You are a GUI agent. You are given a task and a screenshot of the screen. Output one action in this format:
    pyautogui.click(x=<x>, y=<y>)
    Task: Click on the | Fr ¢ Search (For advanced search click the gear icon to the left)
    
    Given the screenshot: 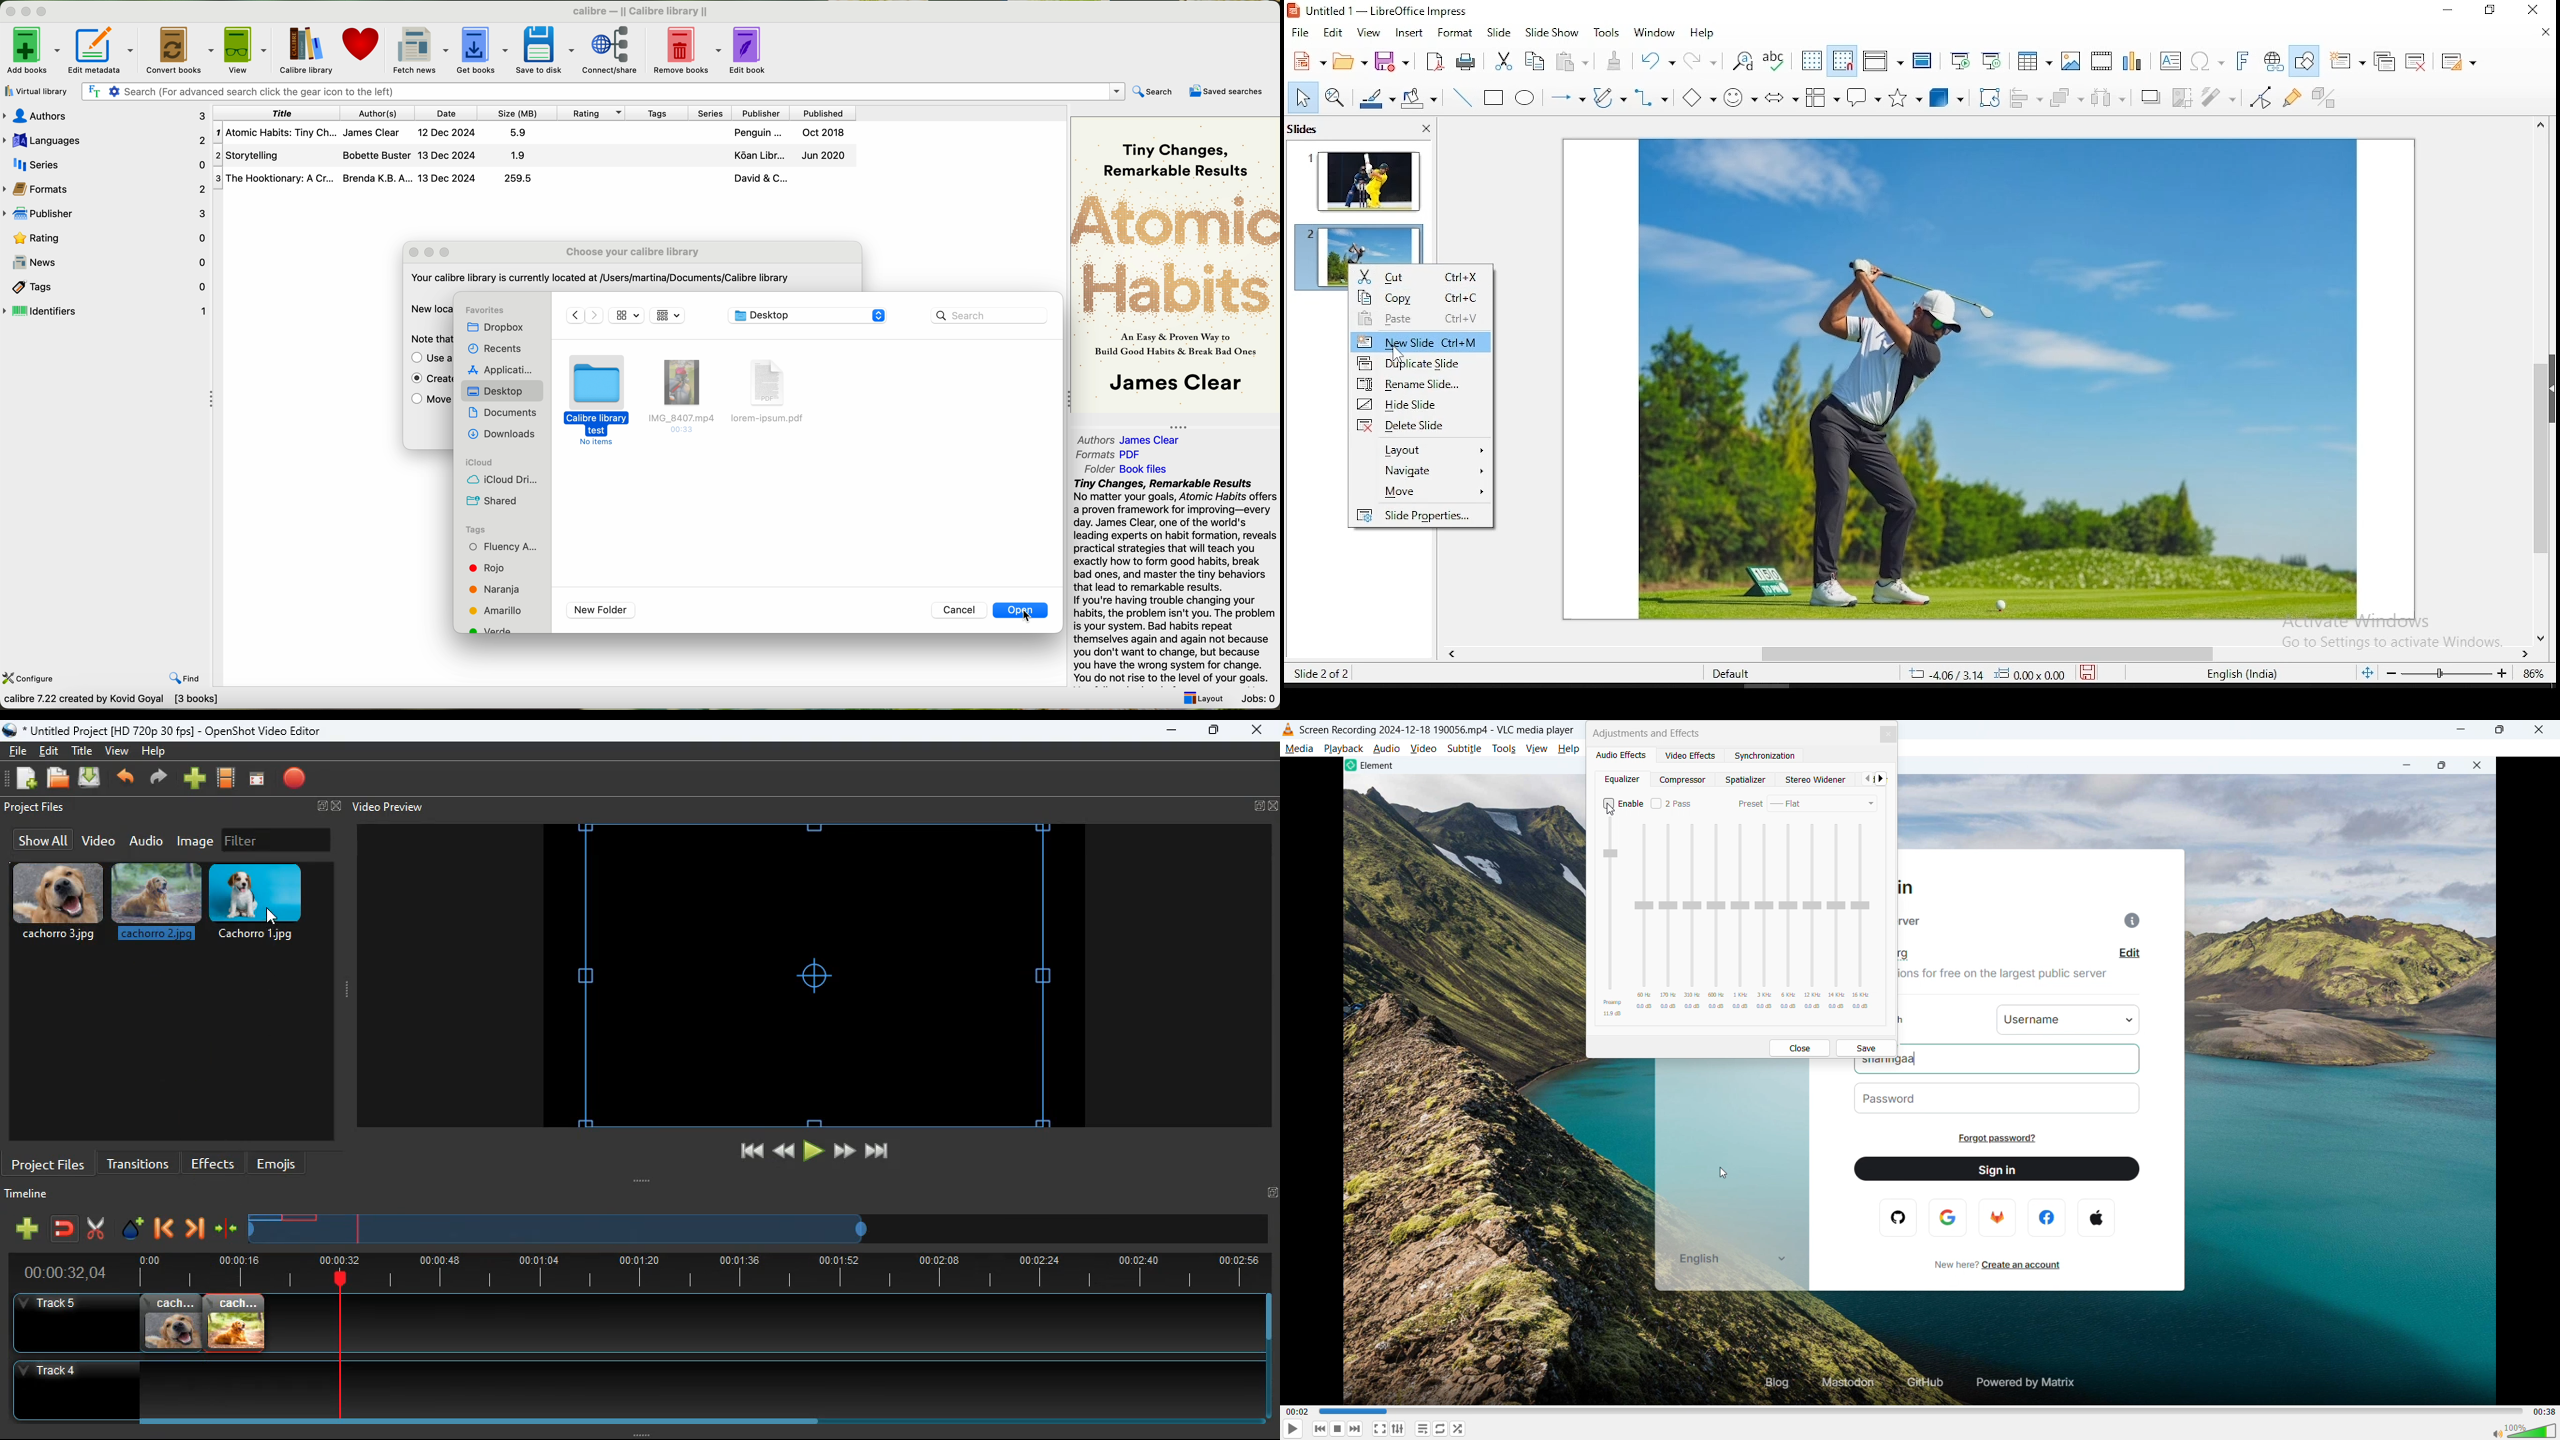 What is the action you would take?
    pyautogui.click(x=599, y=90)
    